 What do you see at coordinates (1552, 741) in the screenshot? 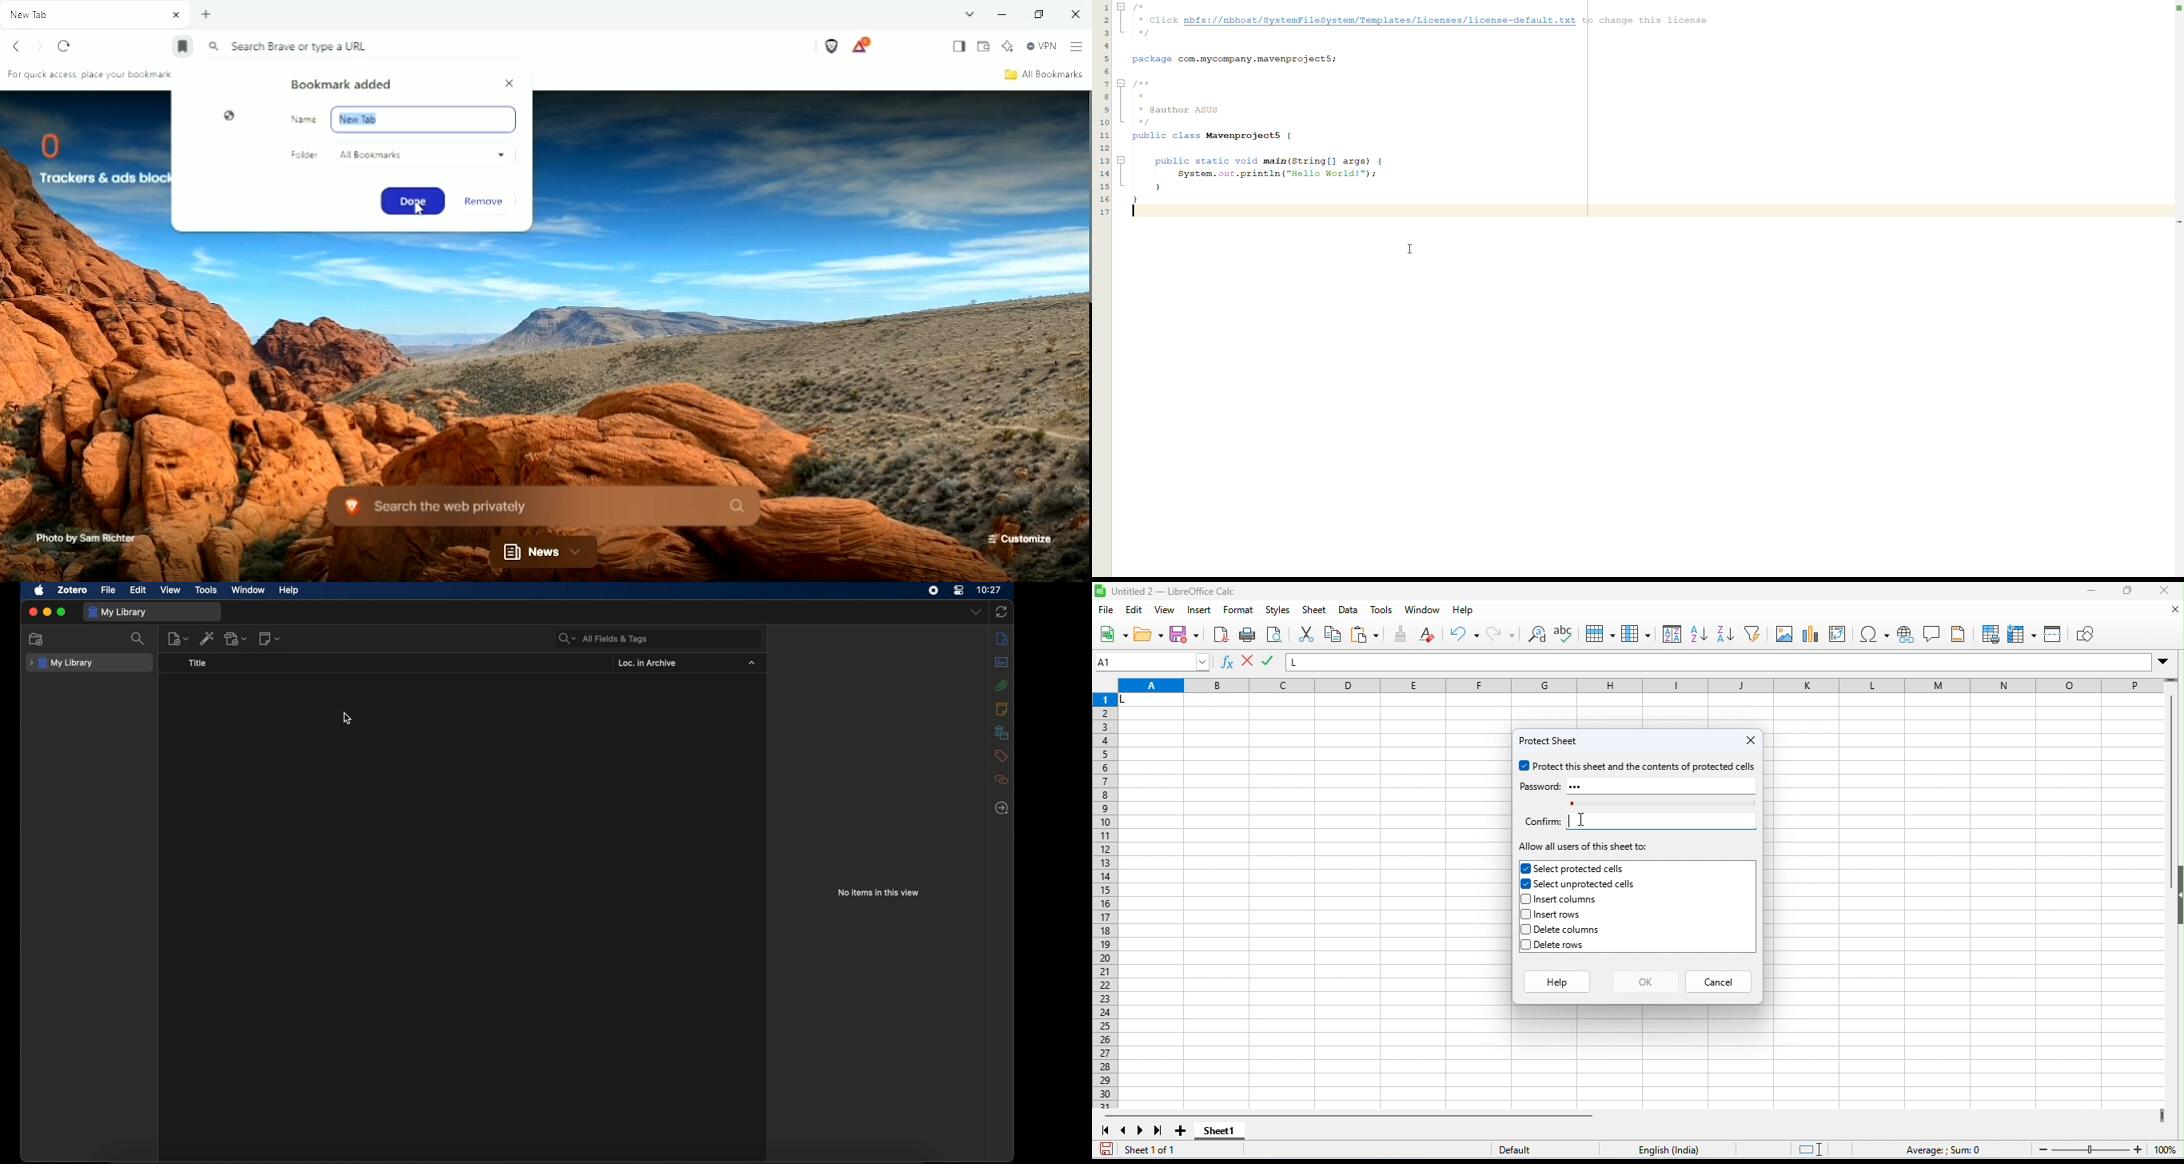
I see `protect sheet` at bounding box center [1552, 741].